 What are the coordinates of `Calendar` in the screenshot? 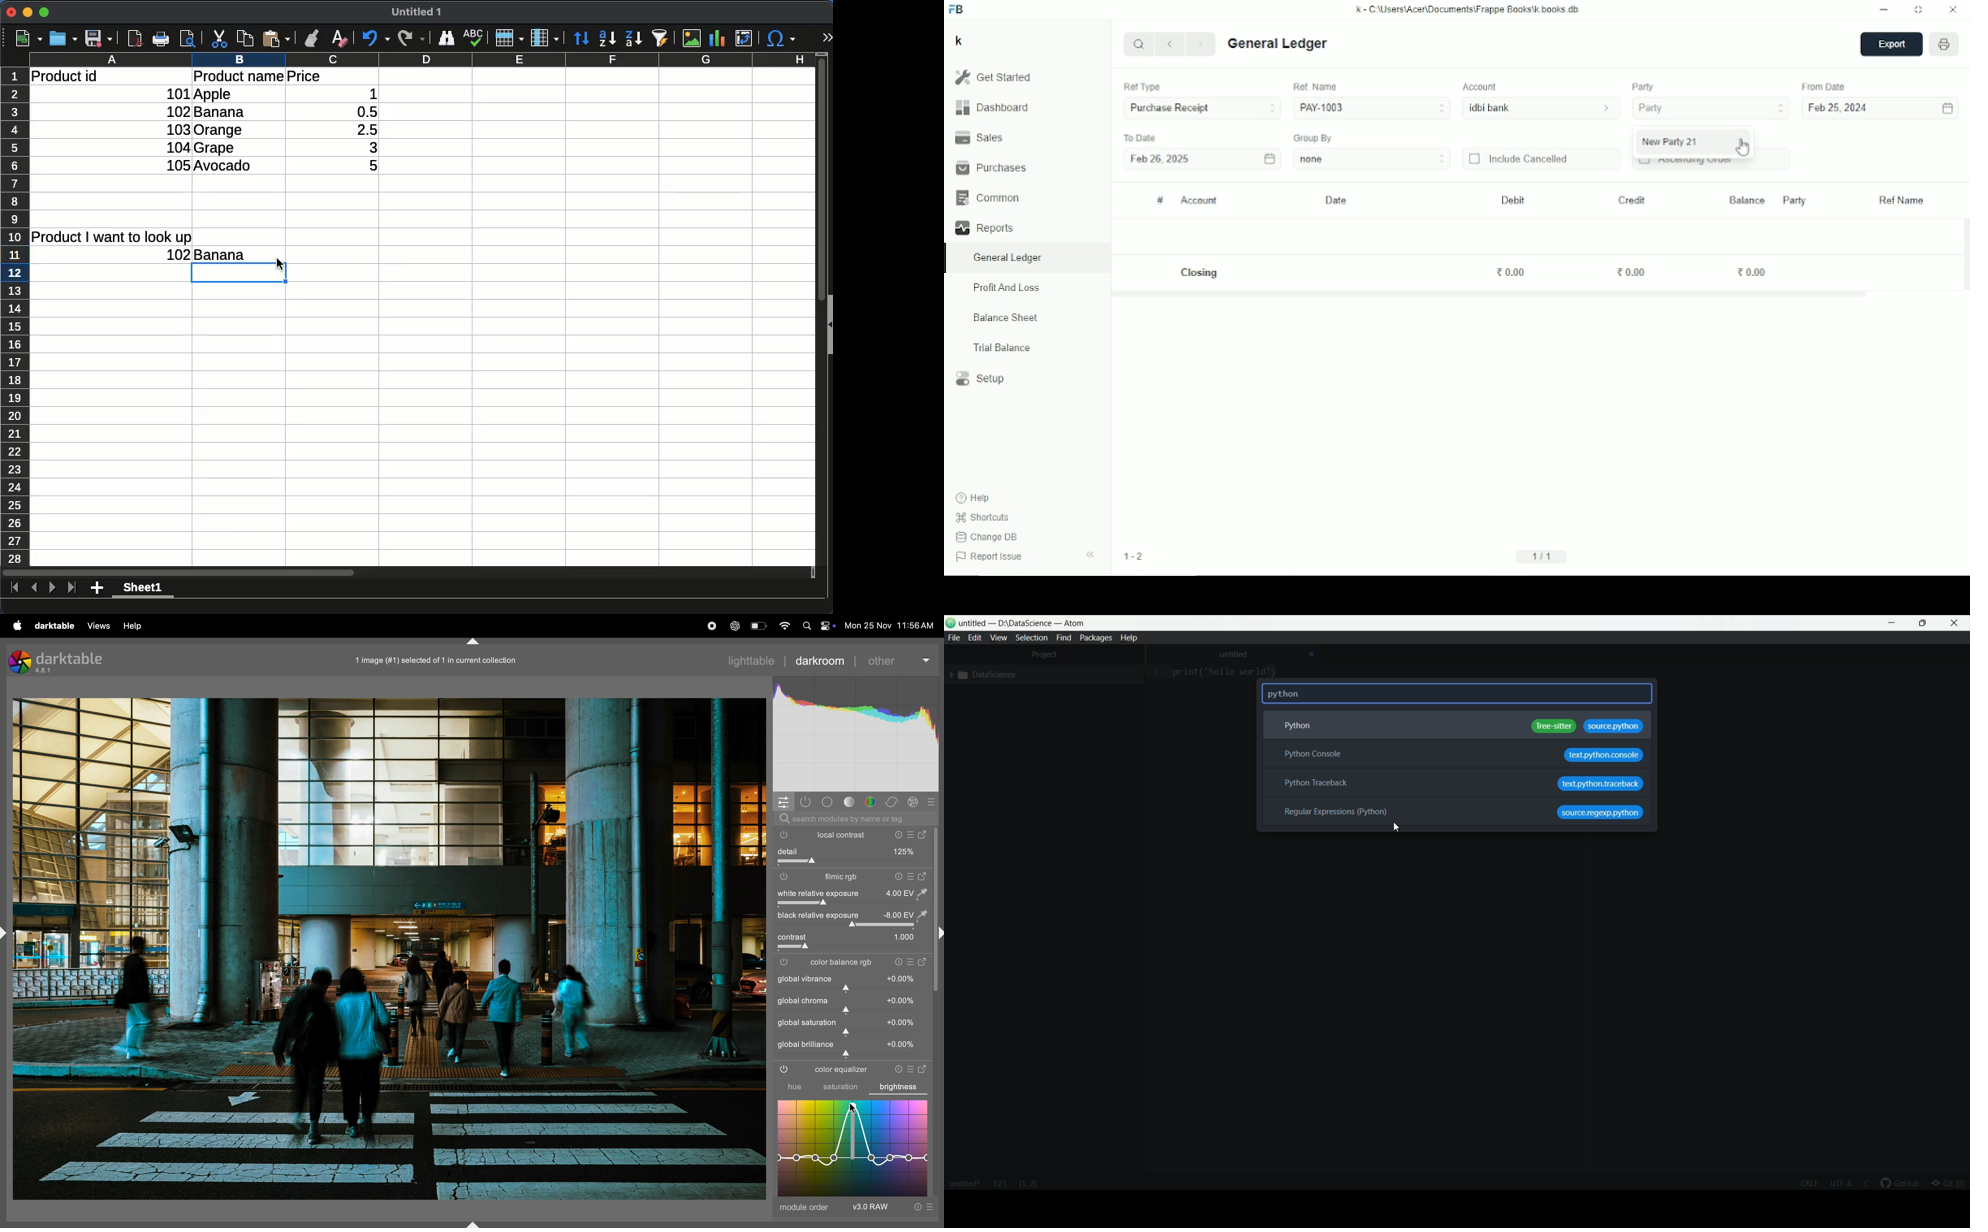 It's located at (1947, 109).